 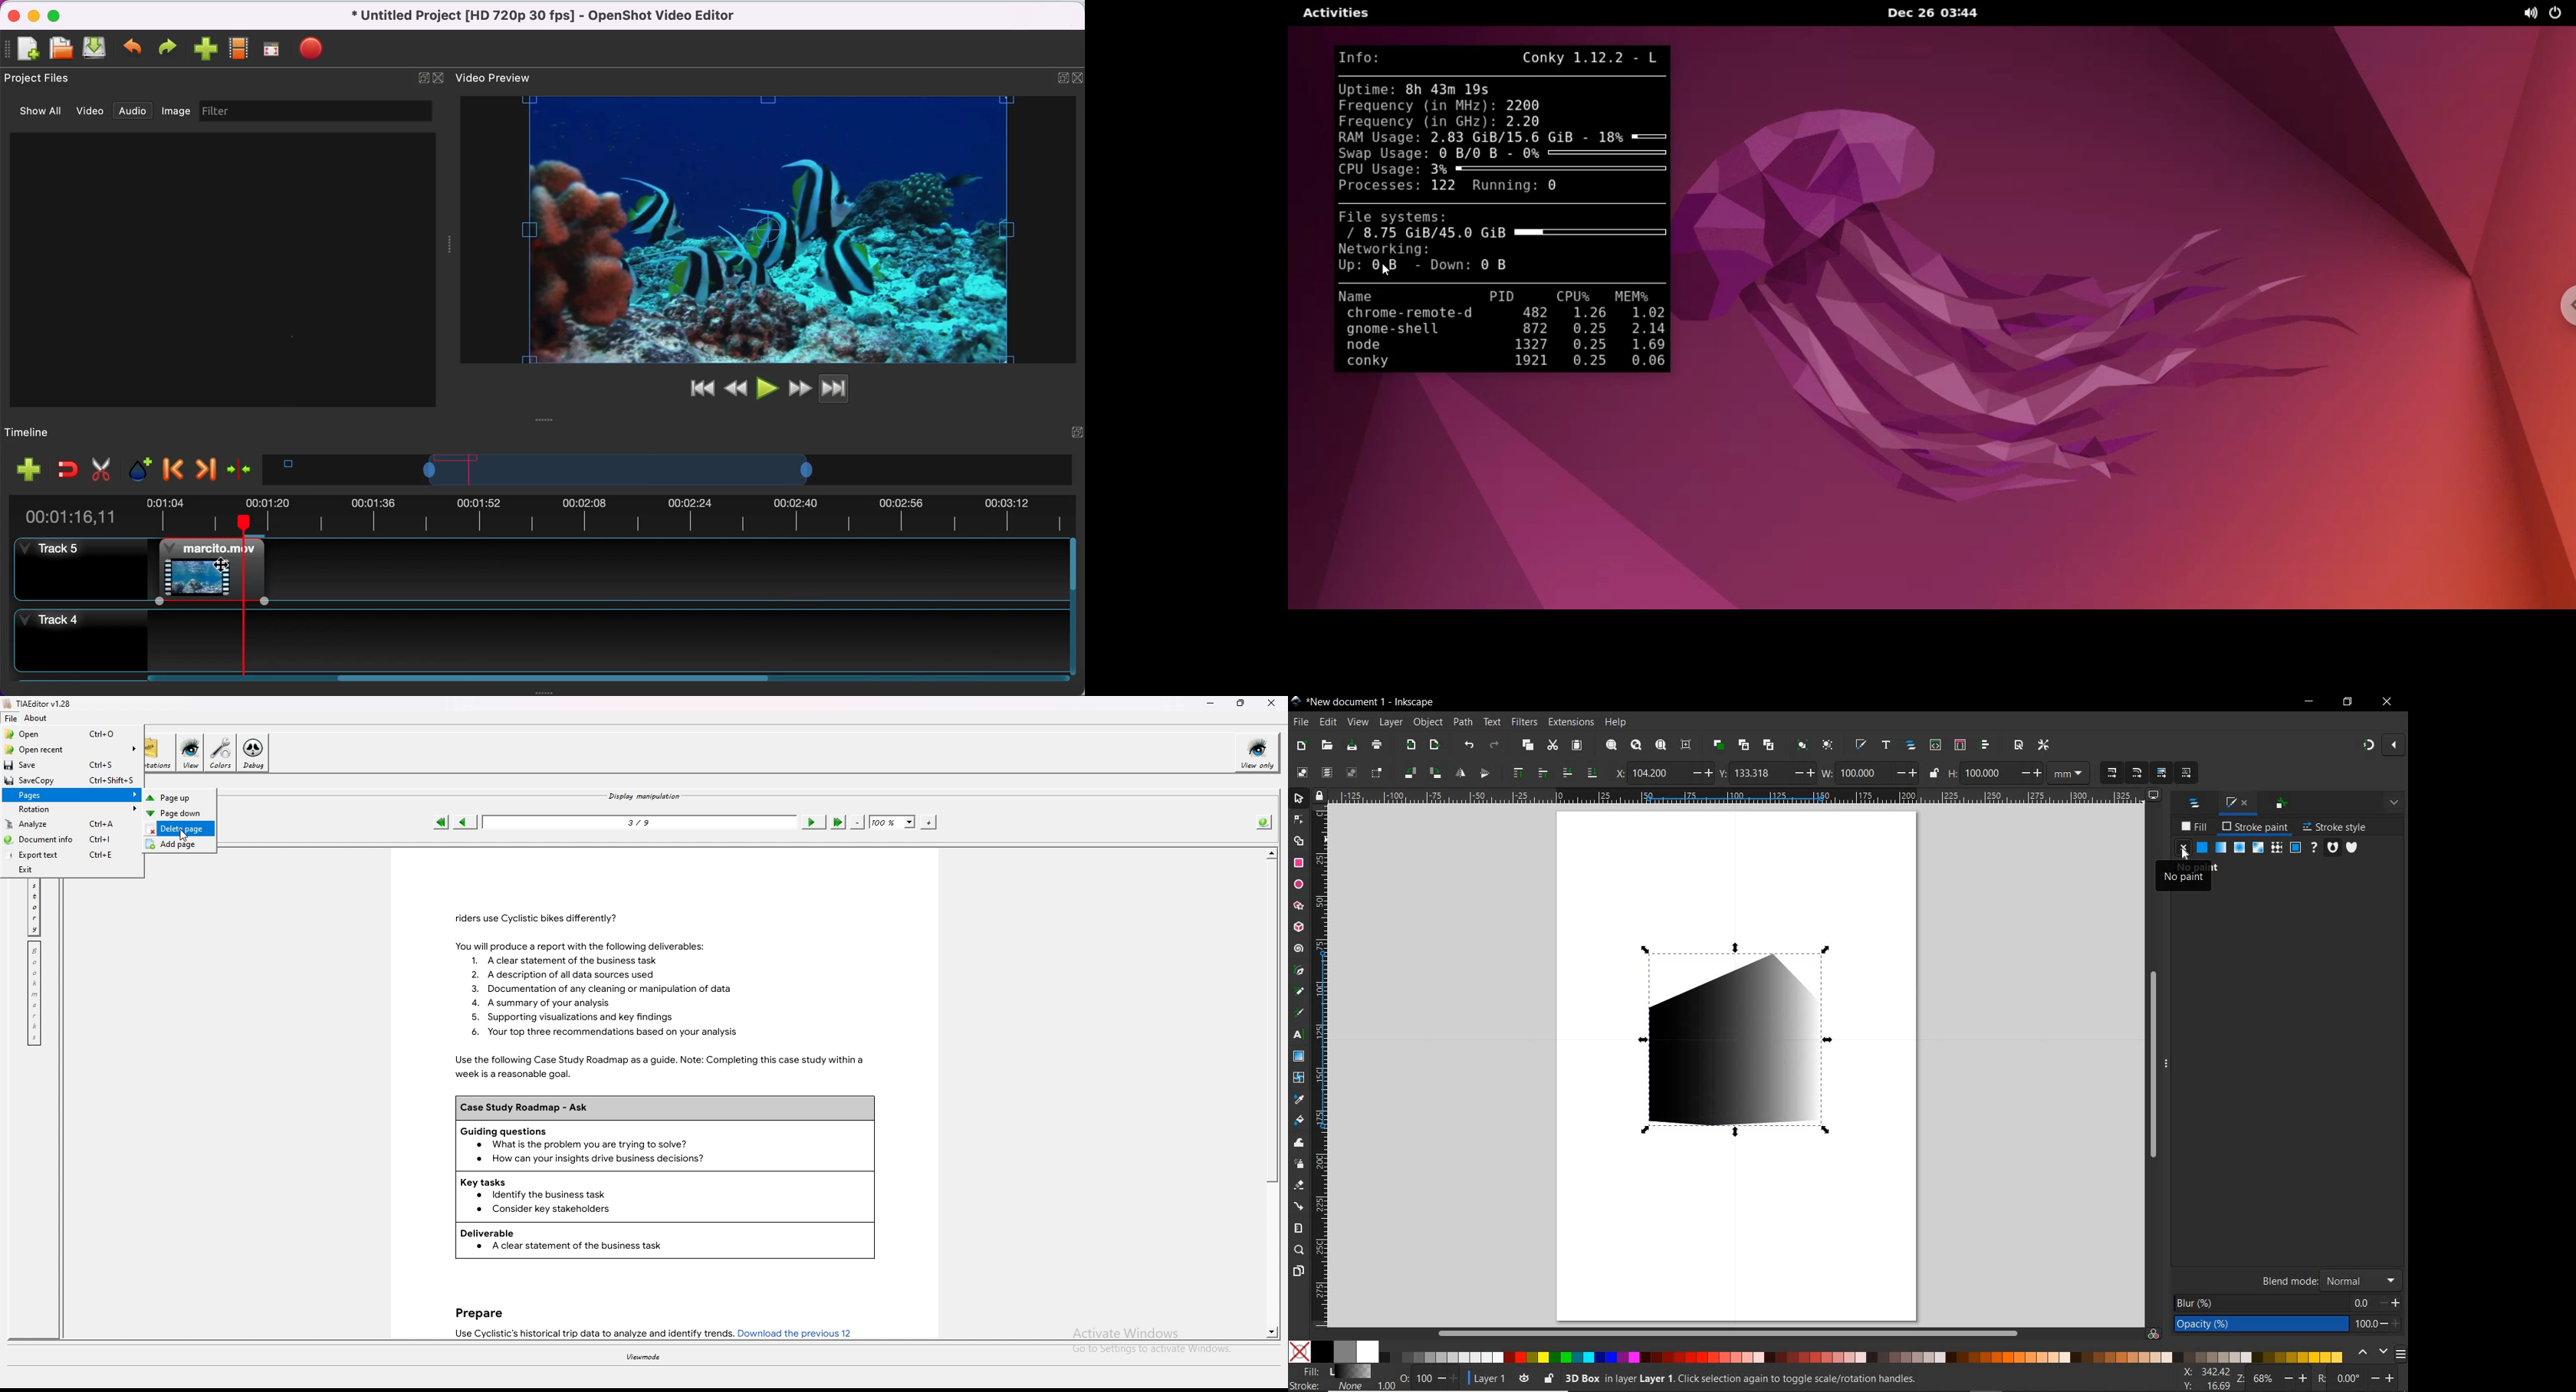 I want to click on increase/decrease, so click(x=1449, y=1378).